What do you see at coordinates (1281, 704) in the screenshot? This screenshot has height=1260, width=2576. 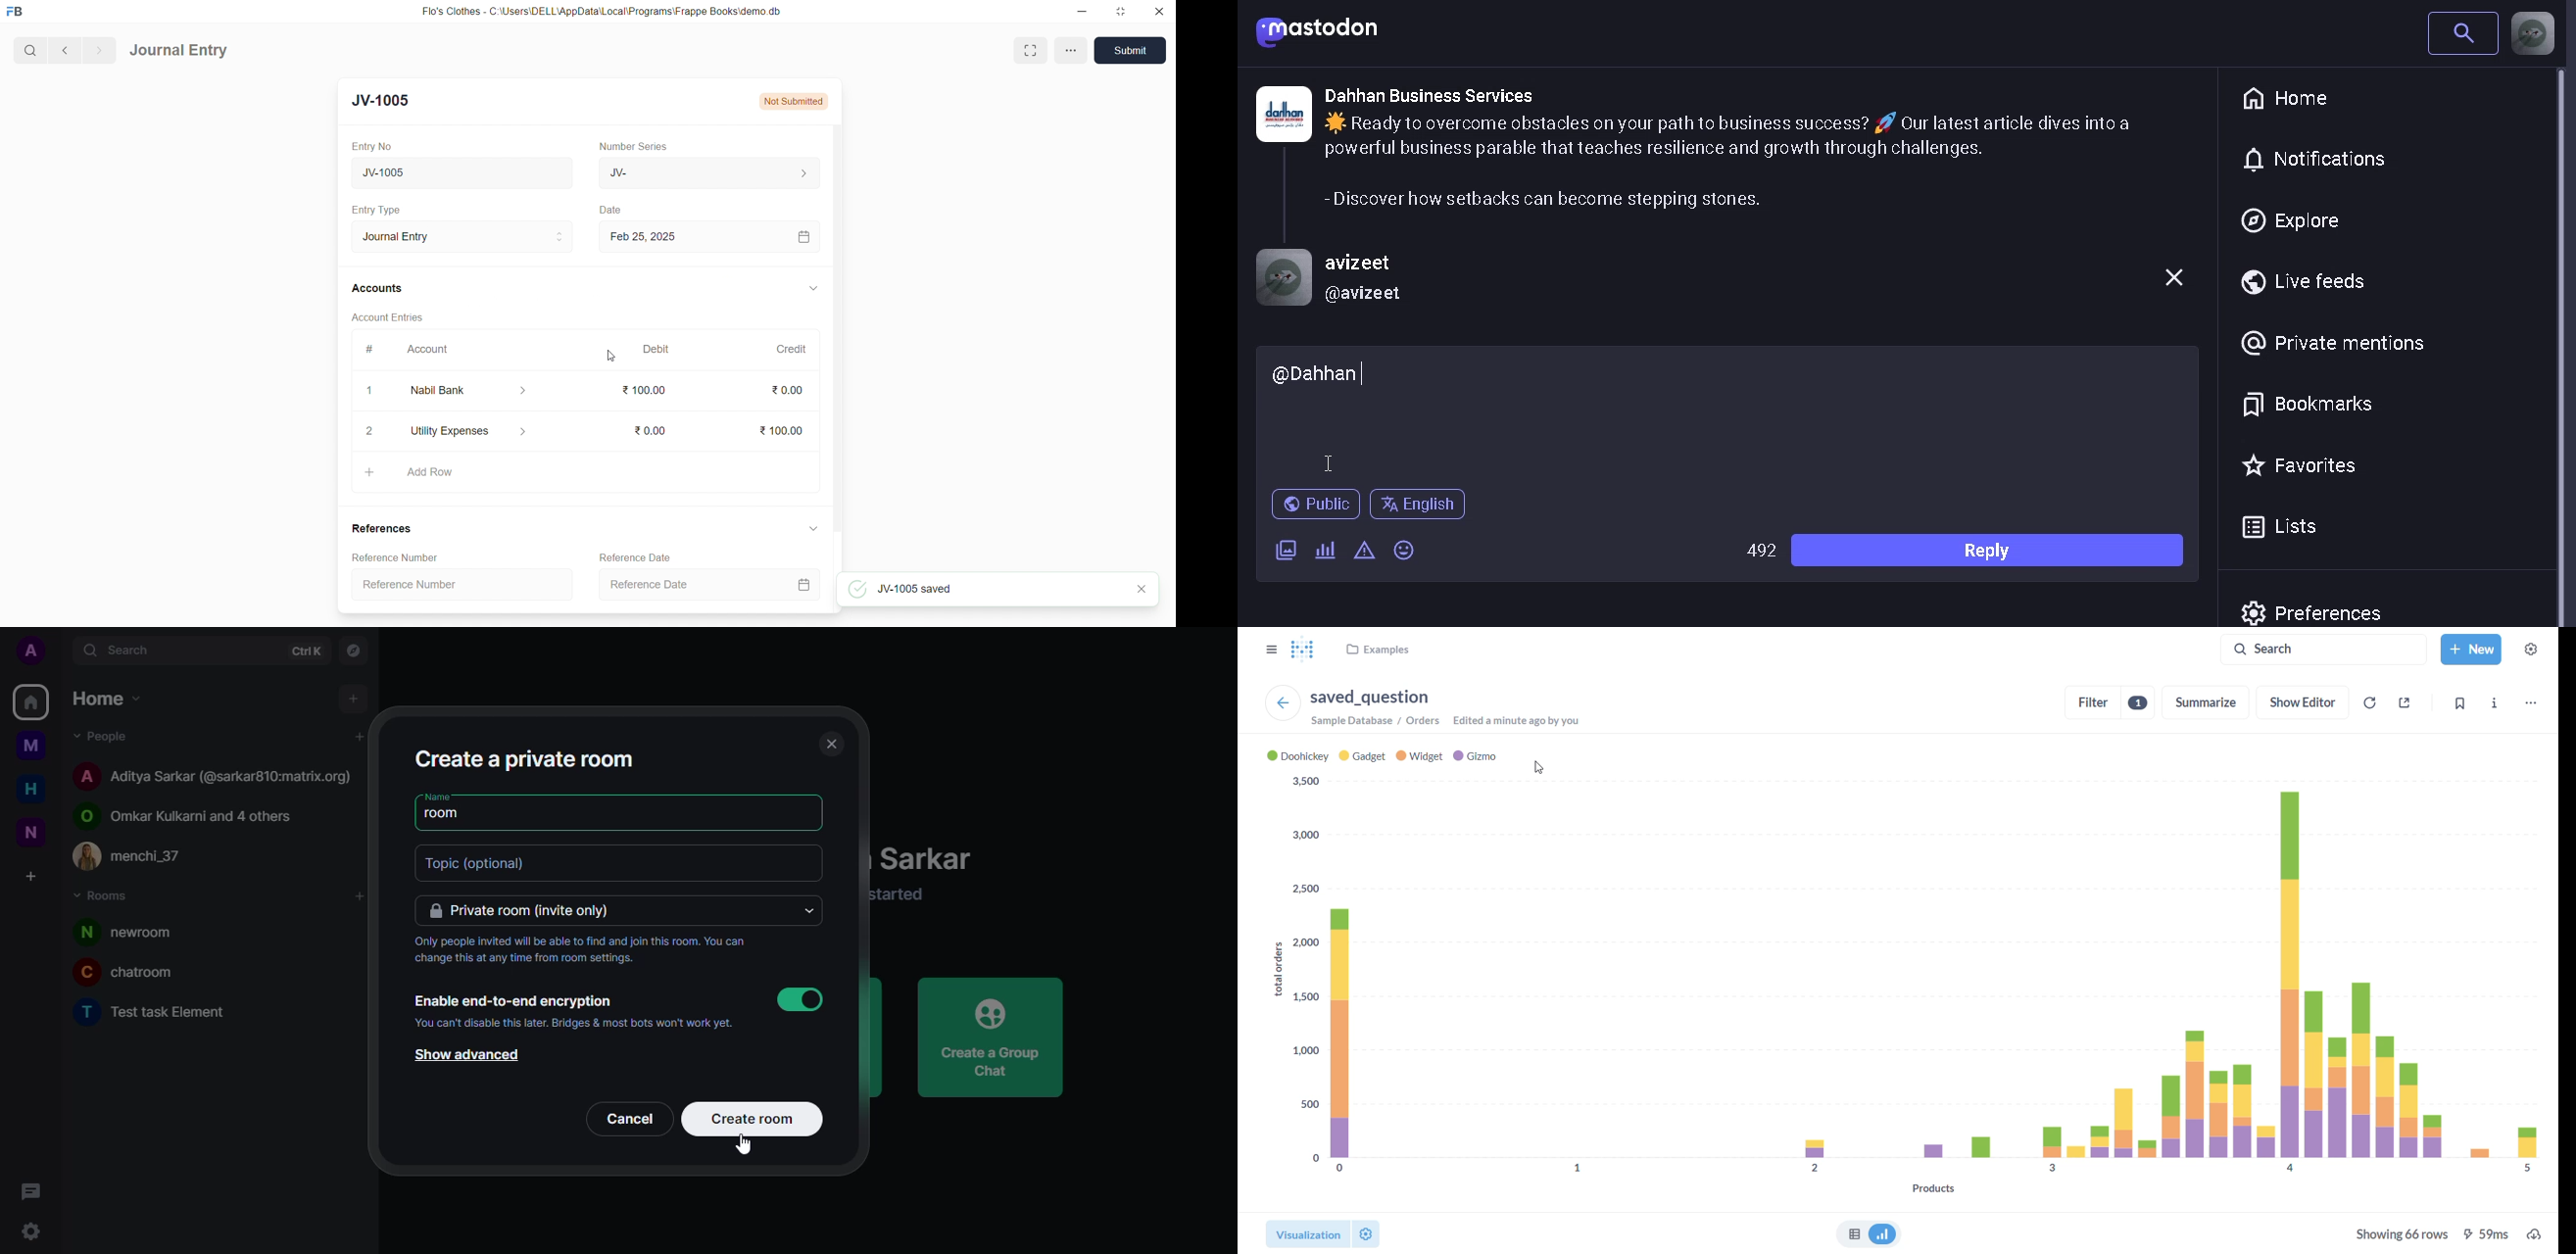 I see `go back` at bounding box center [1281, 704].